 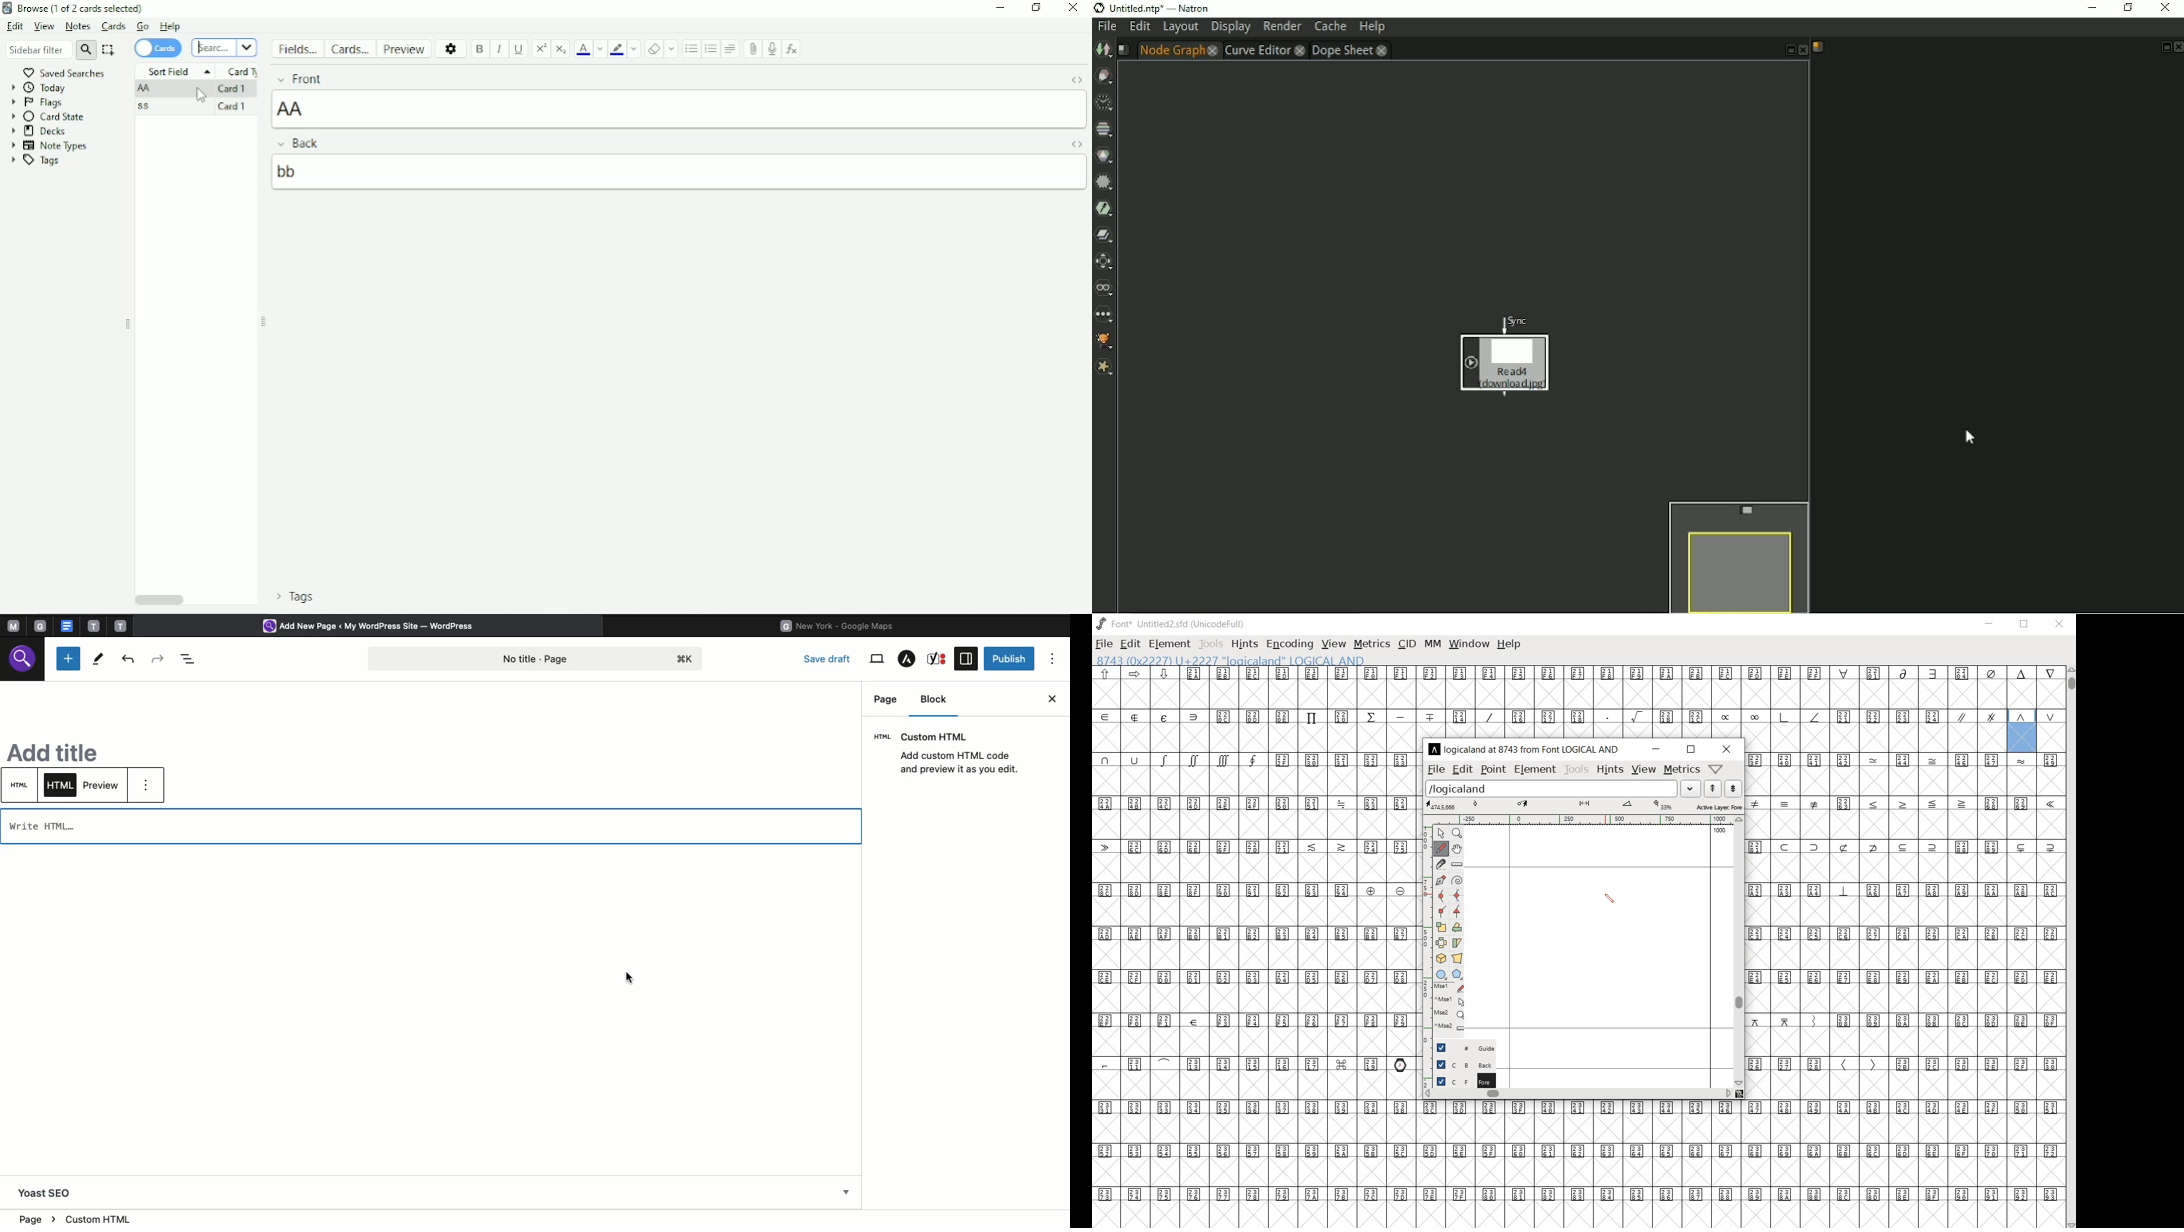 What do you see at coordinates (1441, 959) in the screenshot?
I see `rotate the selection in 3D and project back to plane` at bounding box center [1441, 959].